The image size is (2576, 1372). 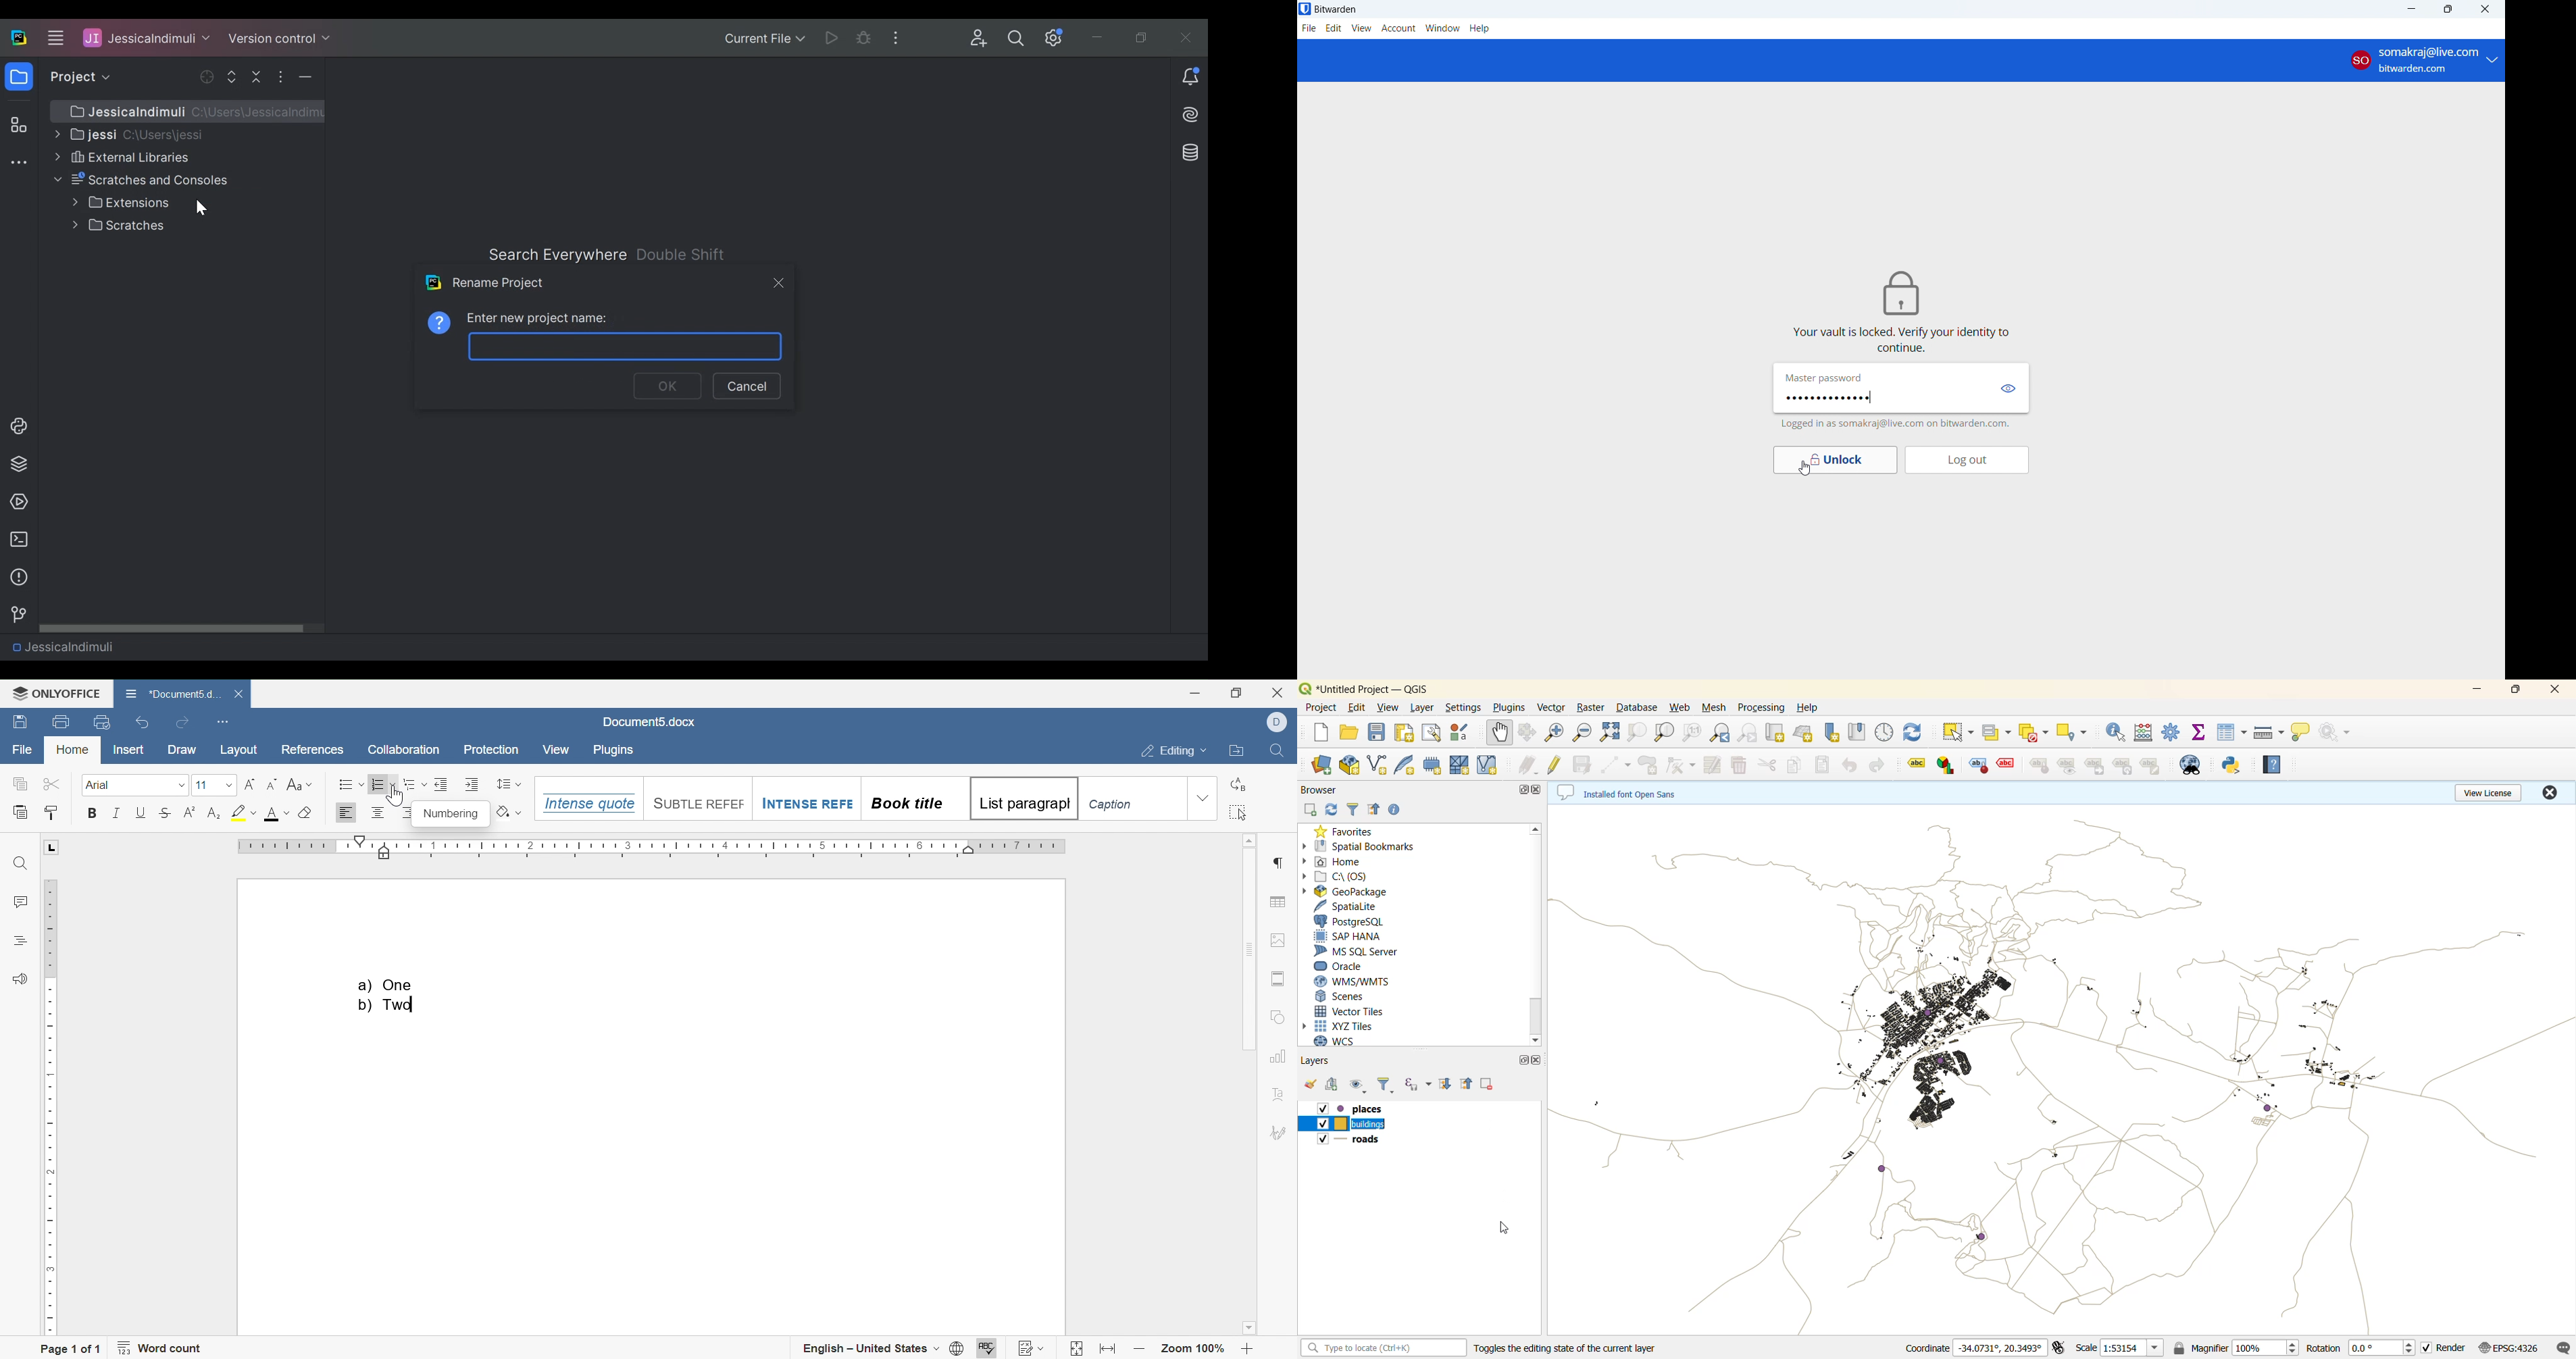 What do you see at coordinates (1612, 732) in the screenshot?
I see `zoom full` at bounding box center [1612, 732].